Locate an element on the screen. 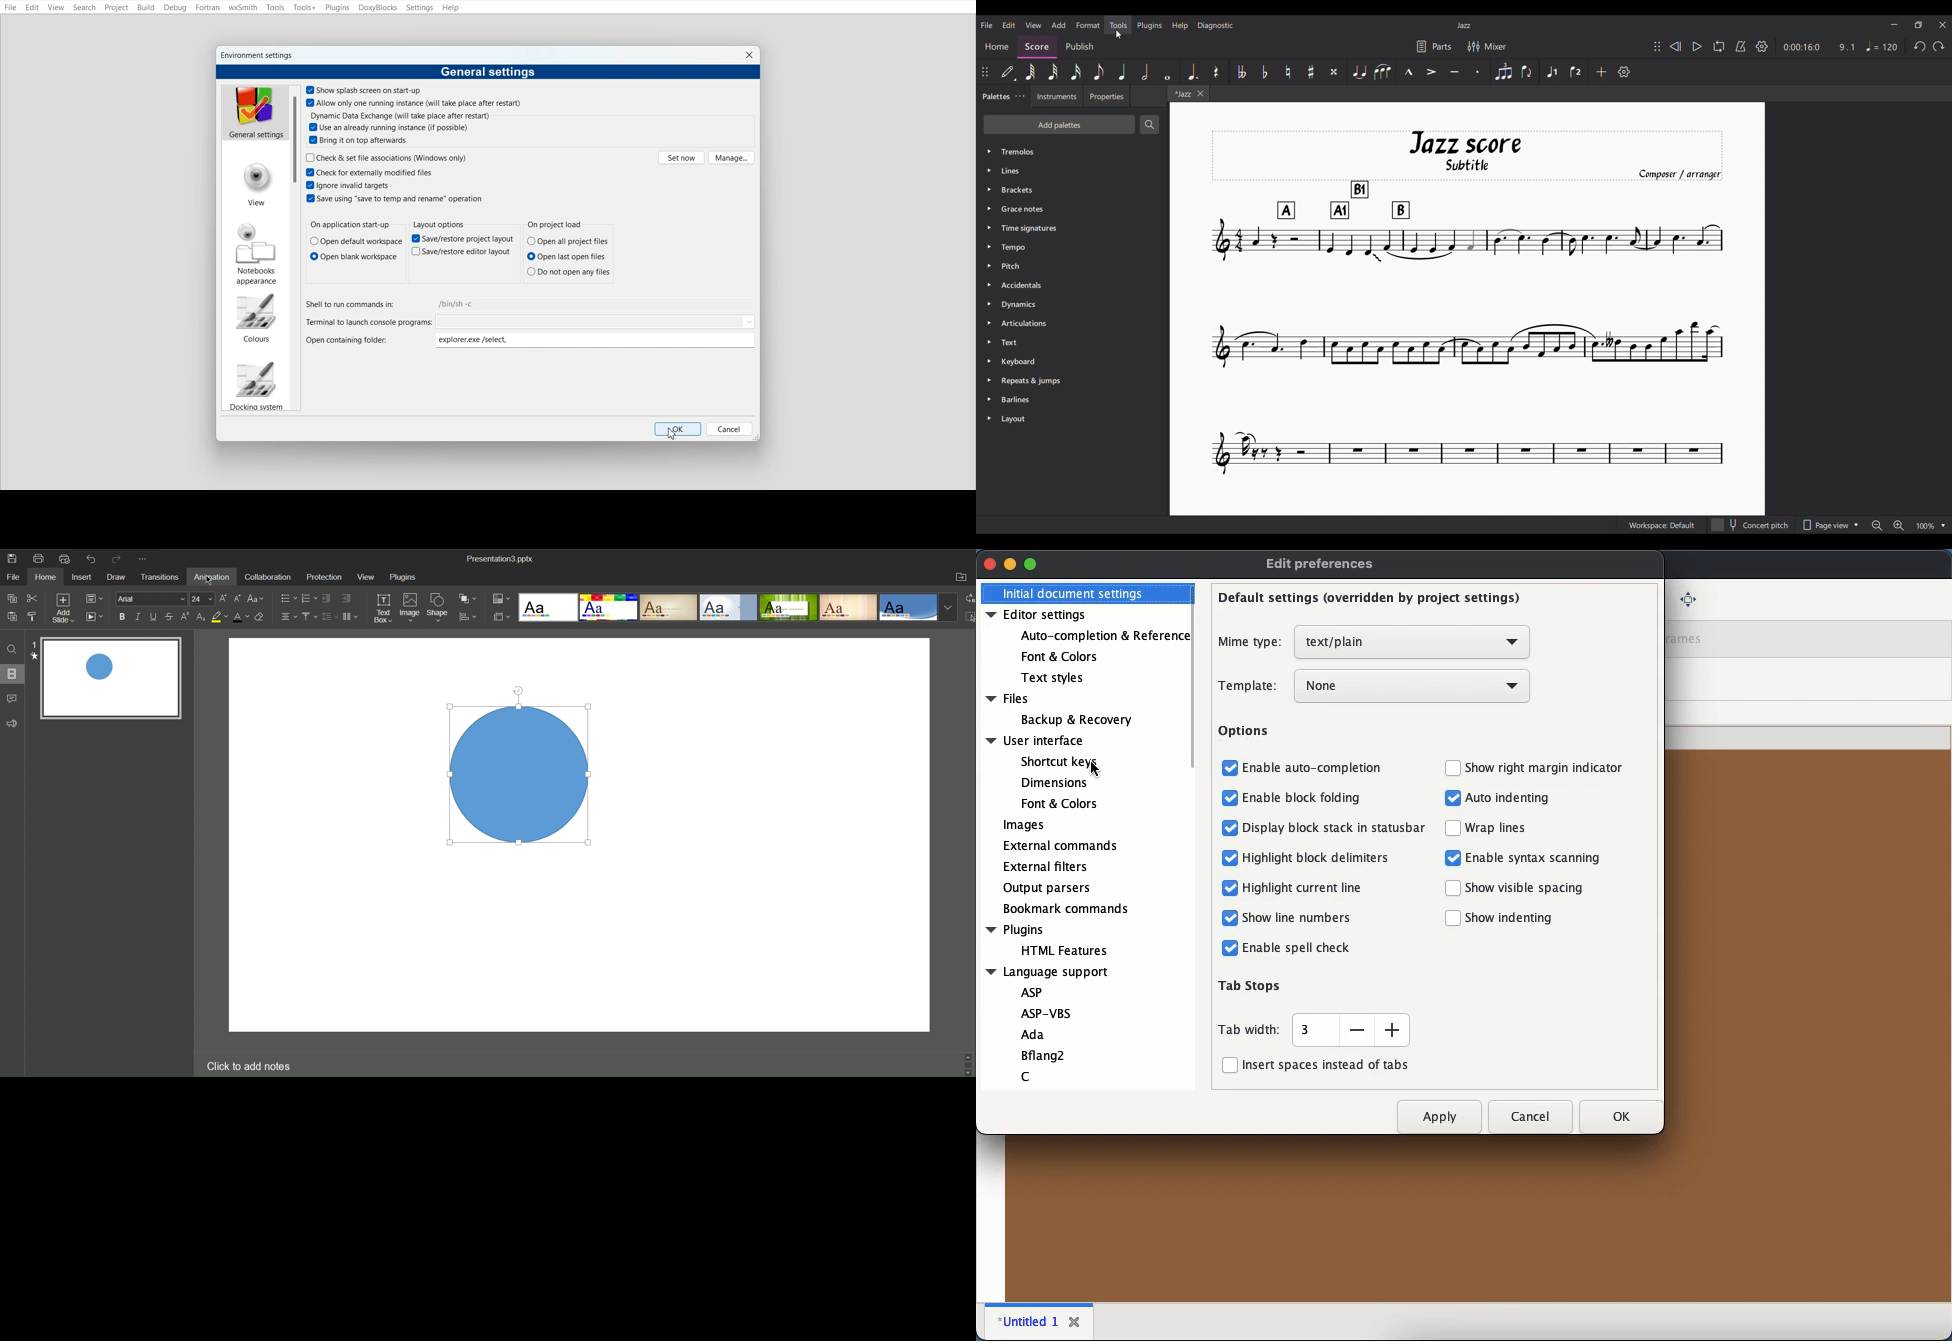 This screenshot has height=1344, width=1960. Debug is located at coordinates (175, 8).